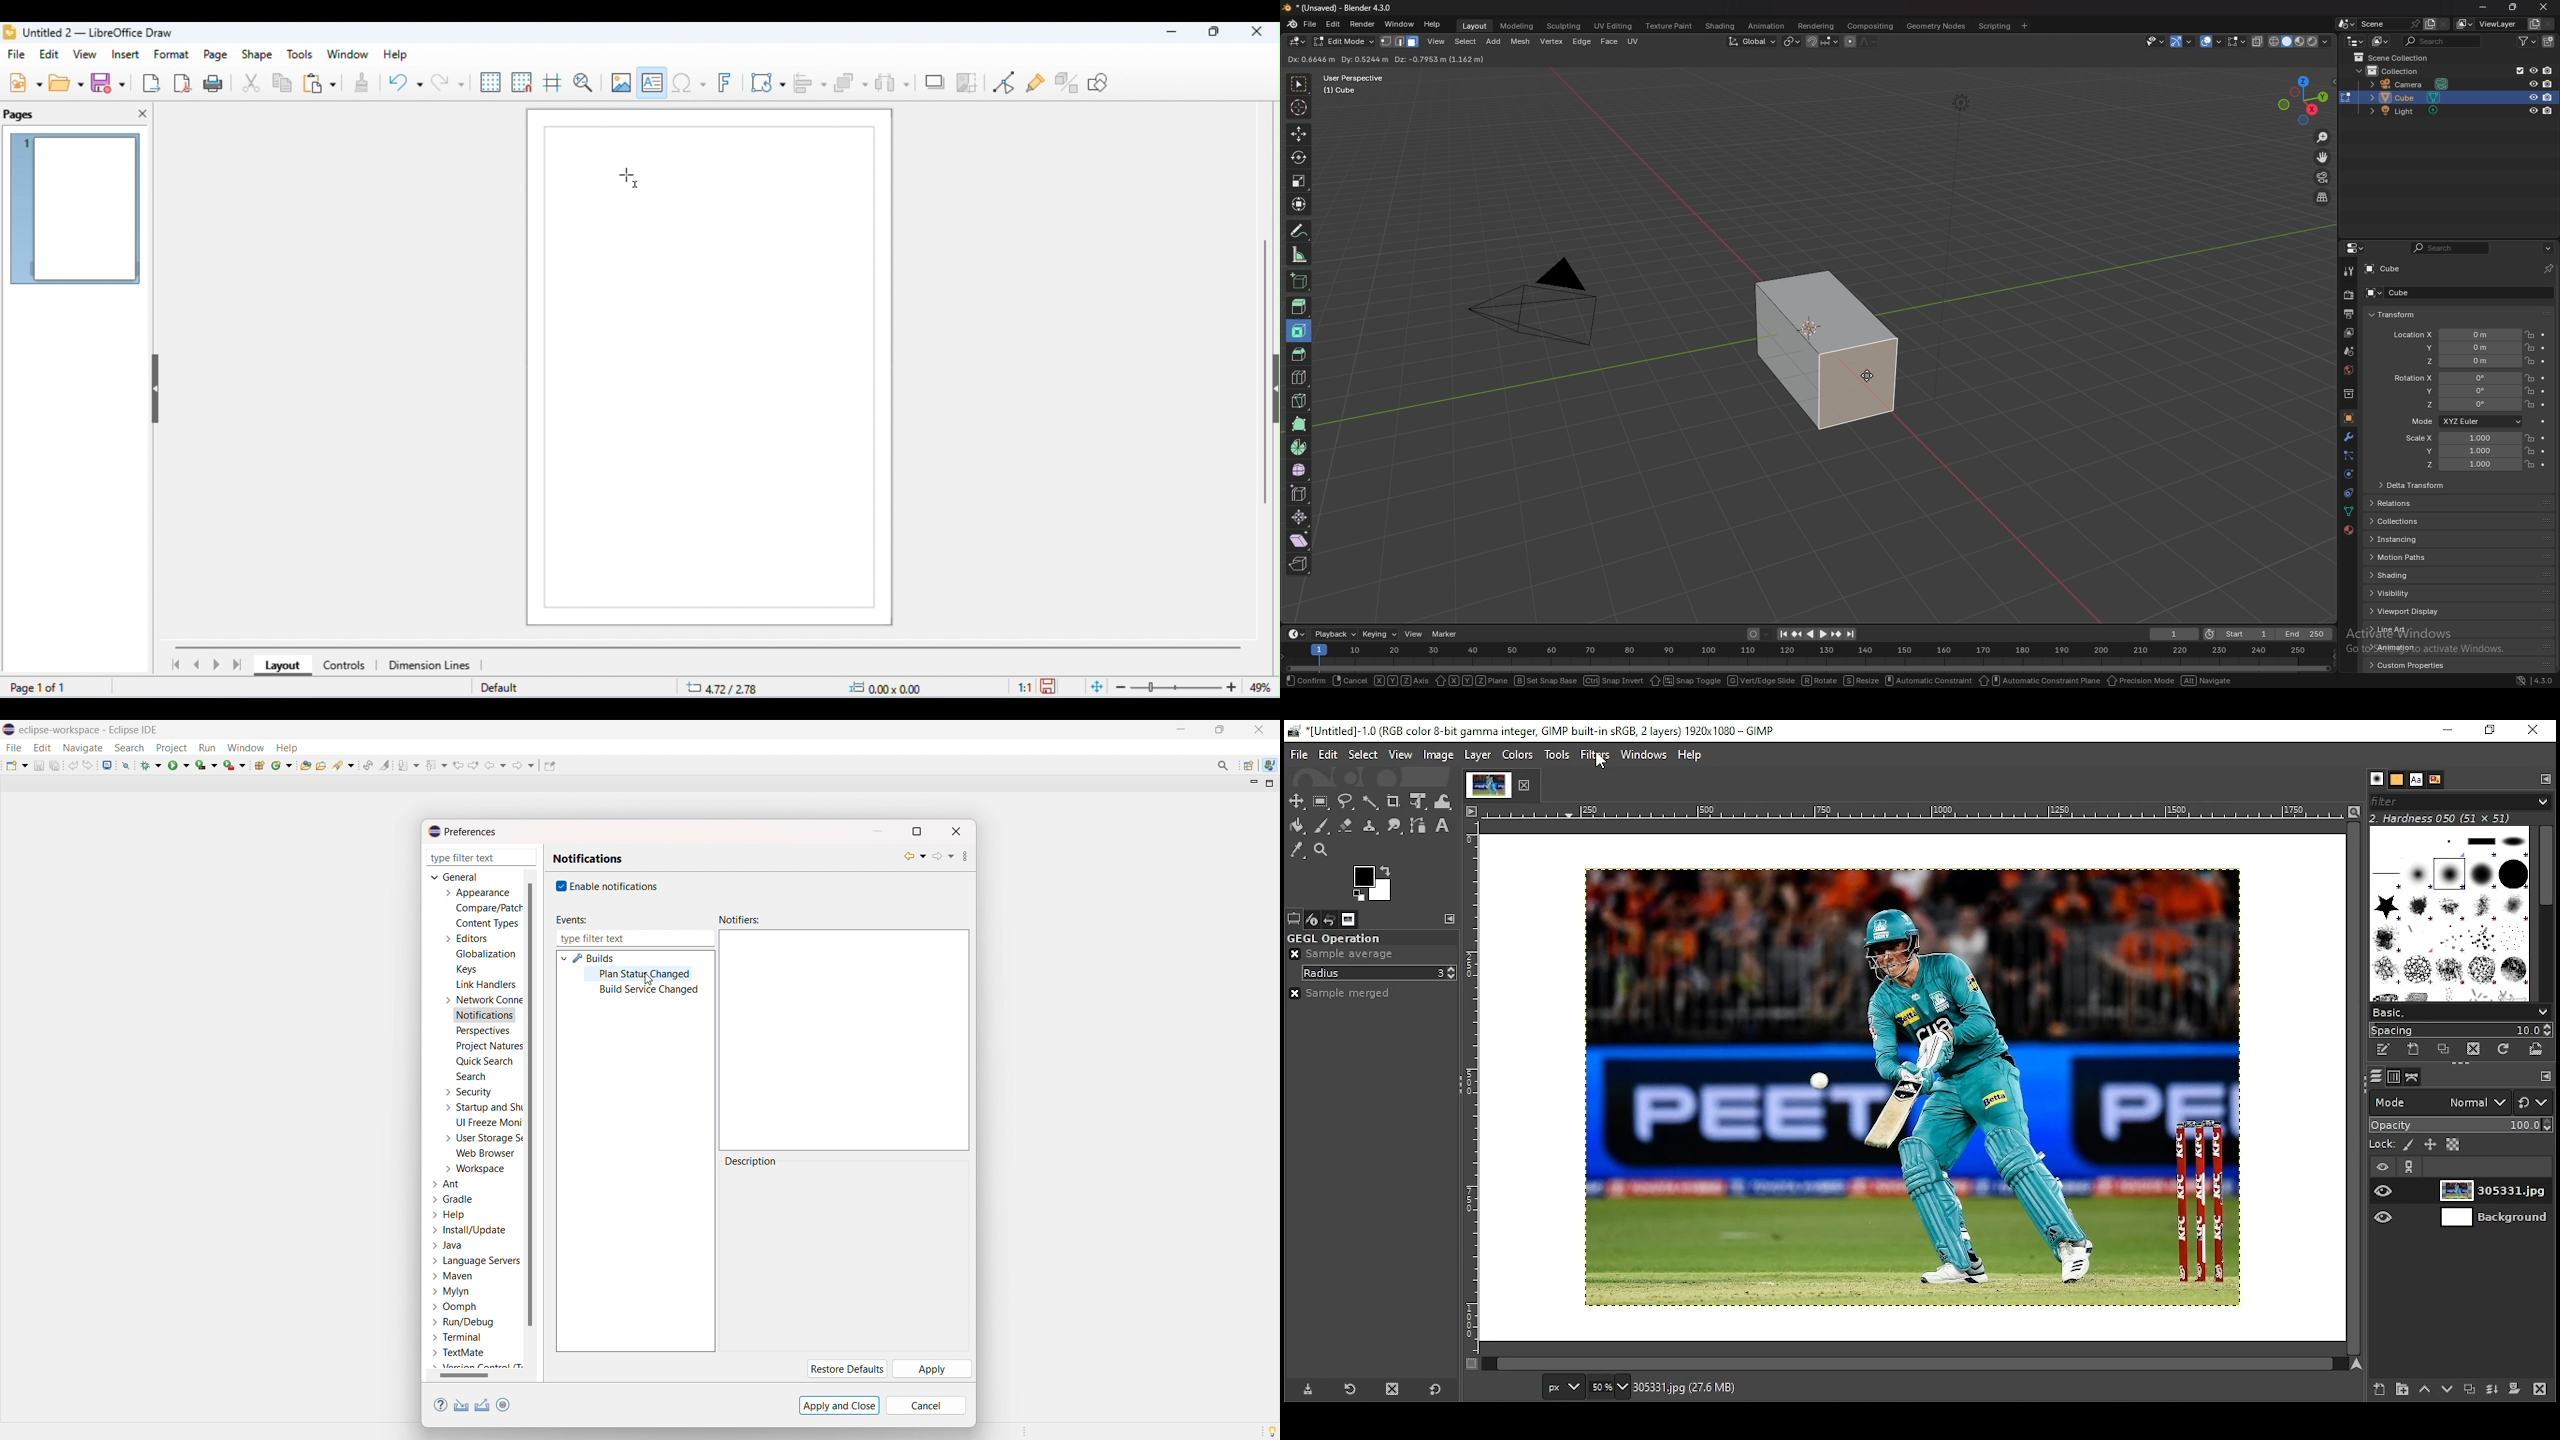 Image resolution: width=2576 pixels, height=1456 pixels. Describe the element at coordinates (461, 1405) in the screenshot. I see `import` at that location.